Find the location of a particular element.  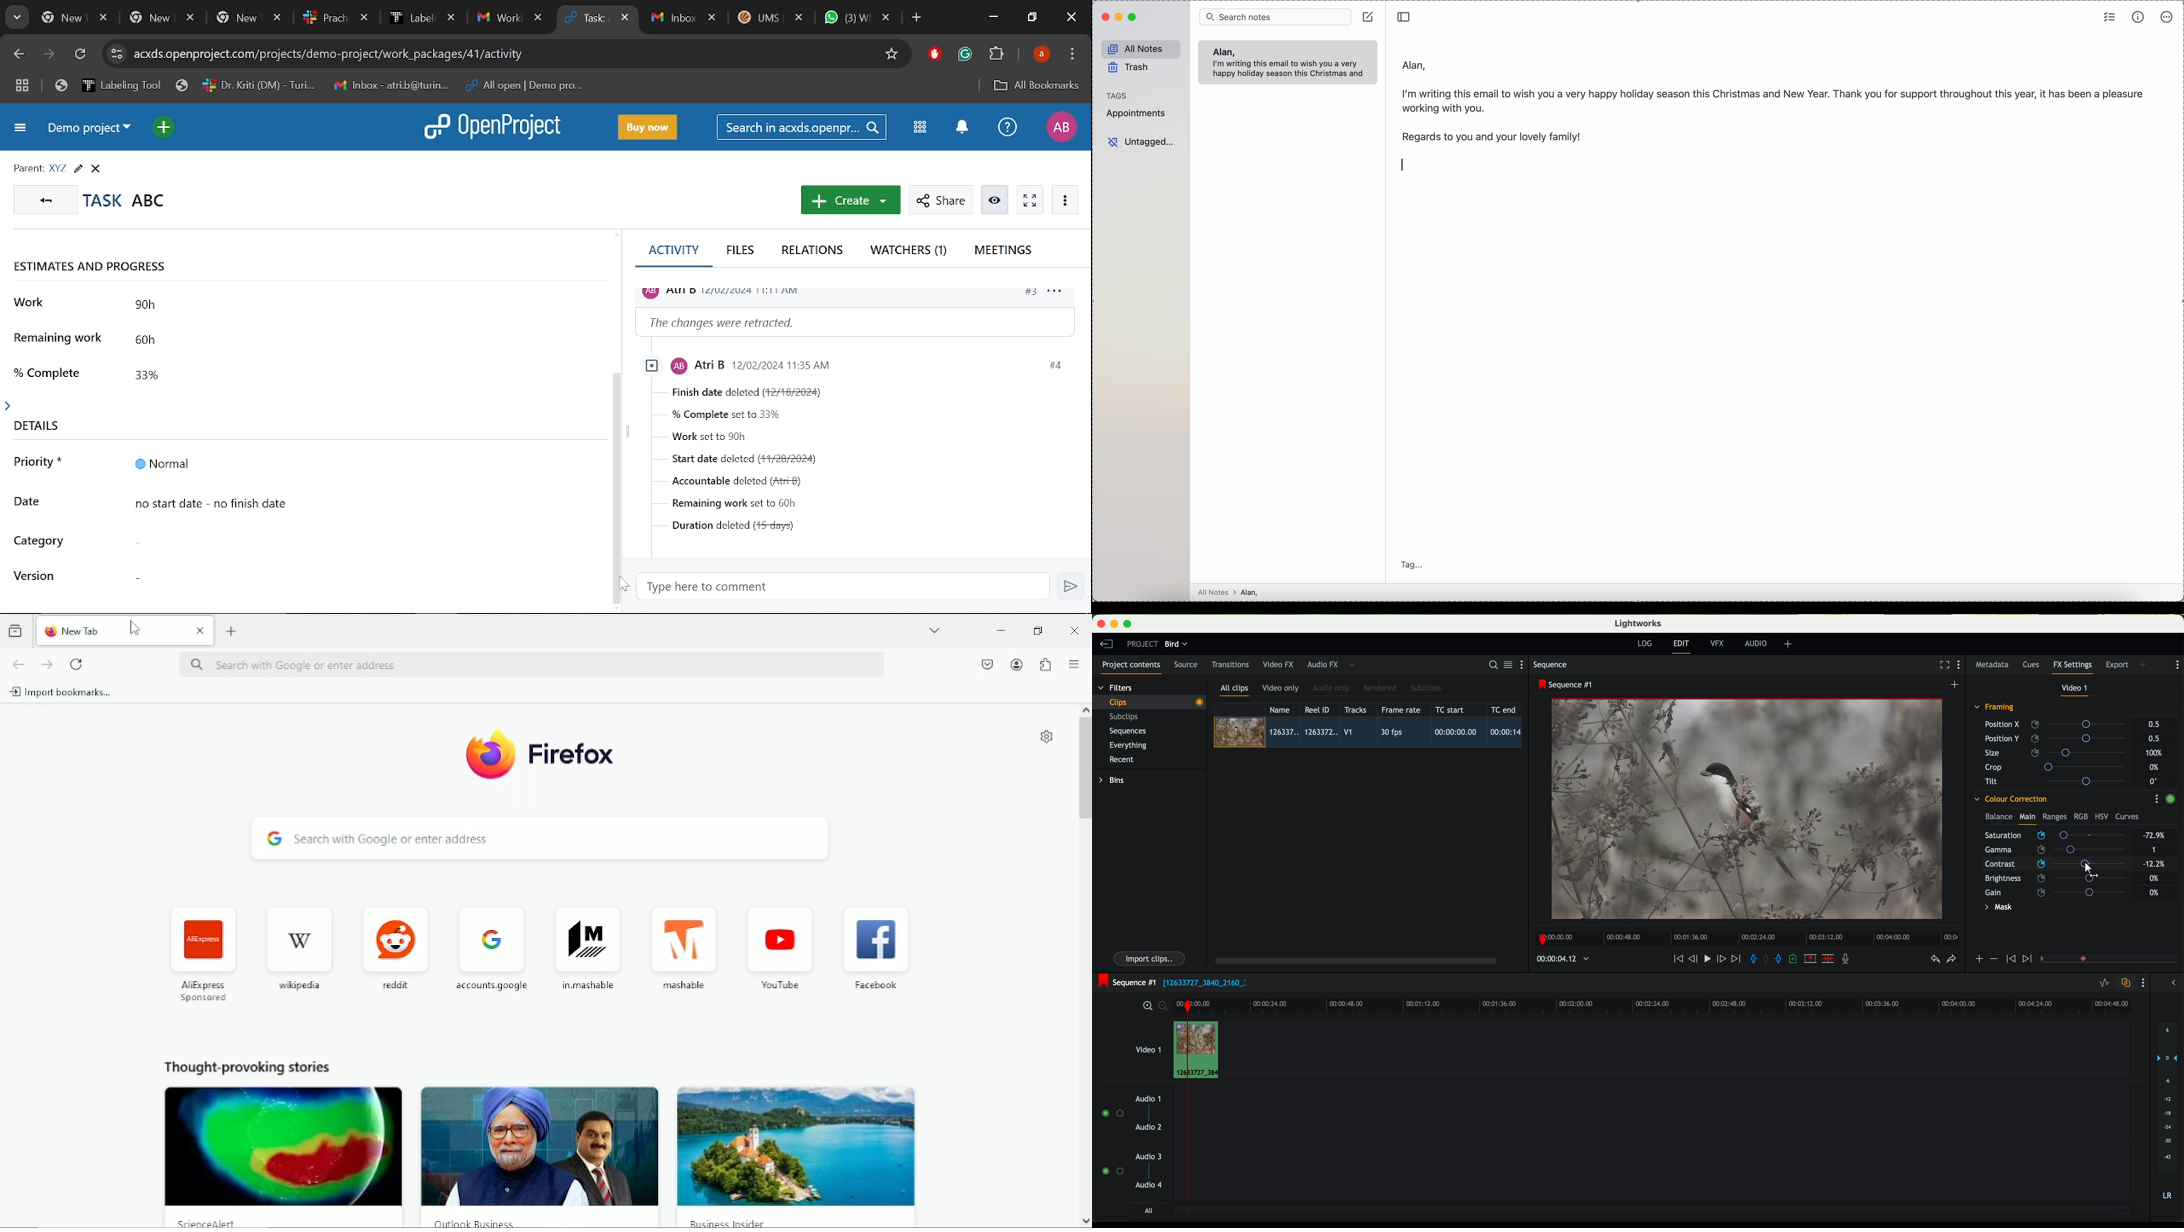

in.mashable is located at coordinates (589, 947).